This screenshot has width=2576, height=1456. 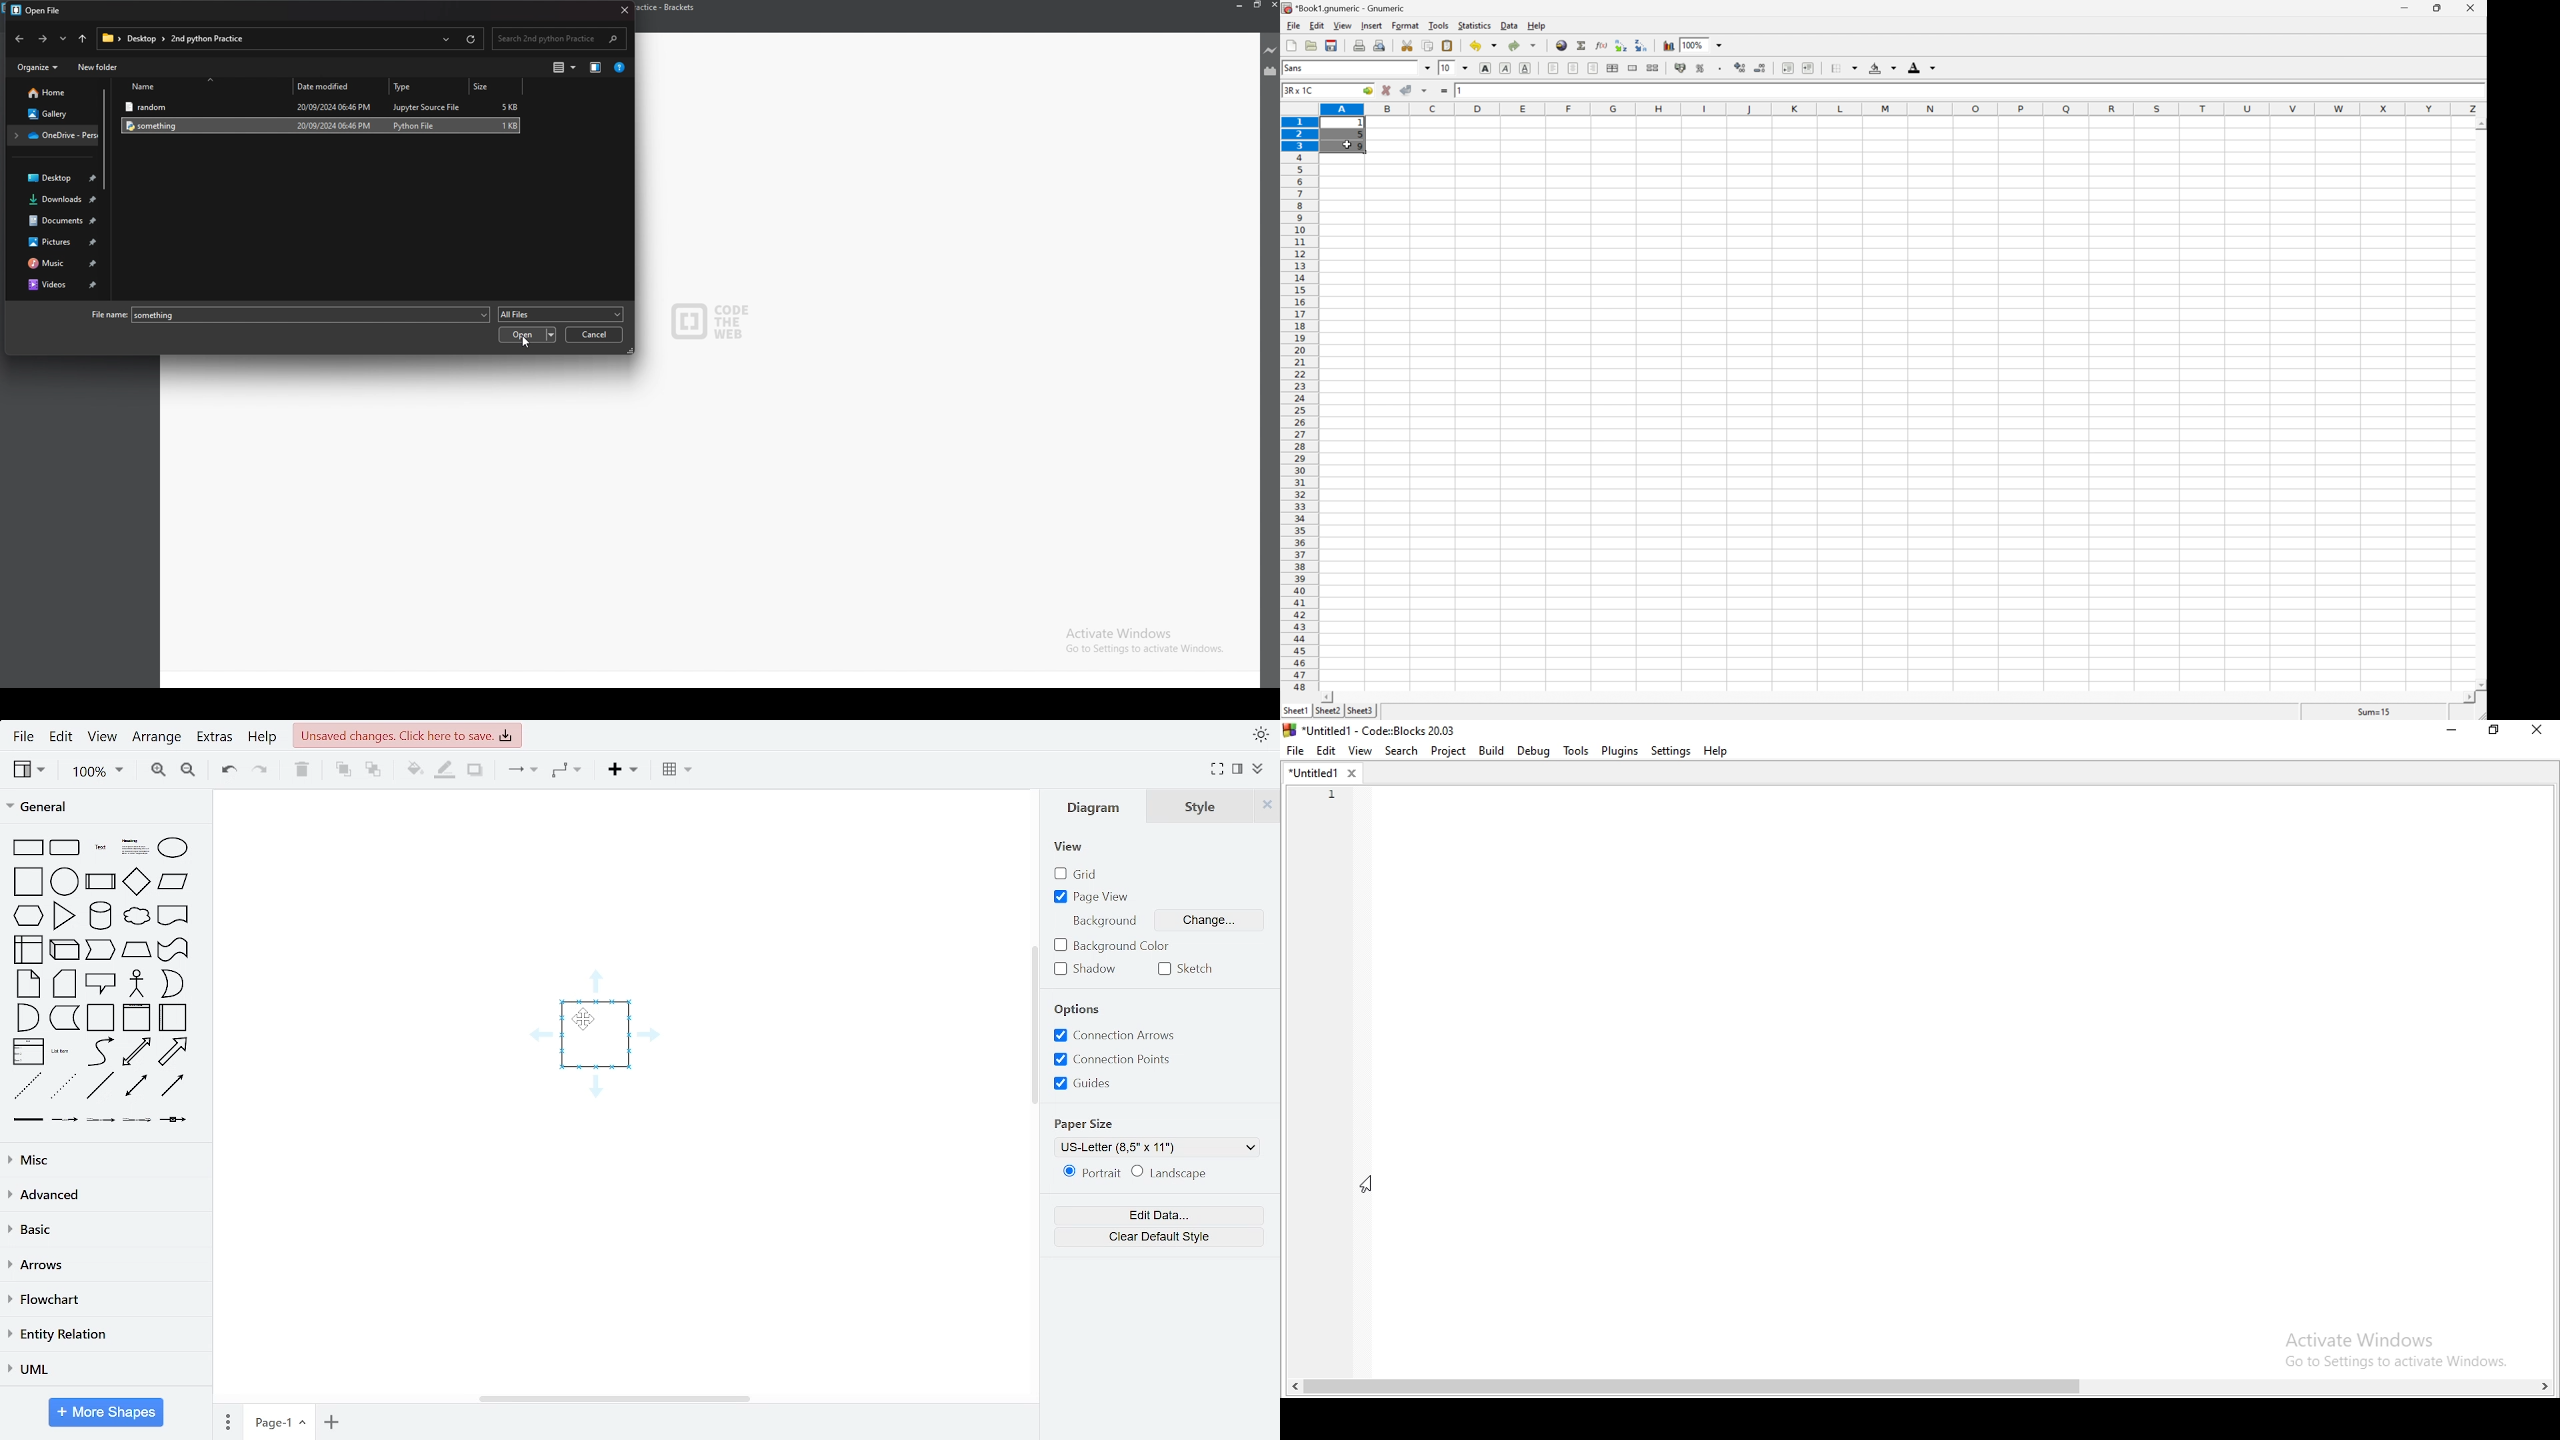 What do you see at coordinates (1318, 24) in the screenshot?
I see `edit` at bounding box center [1318, 24].